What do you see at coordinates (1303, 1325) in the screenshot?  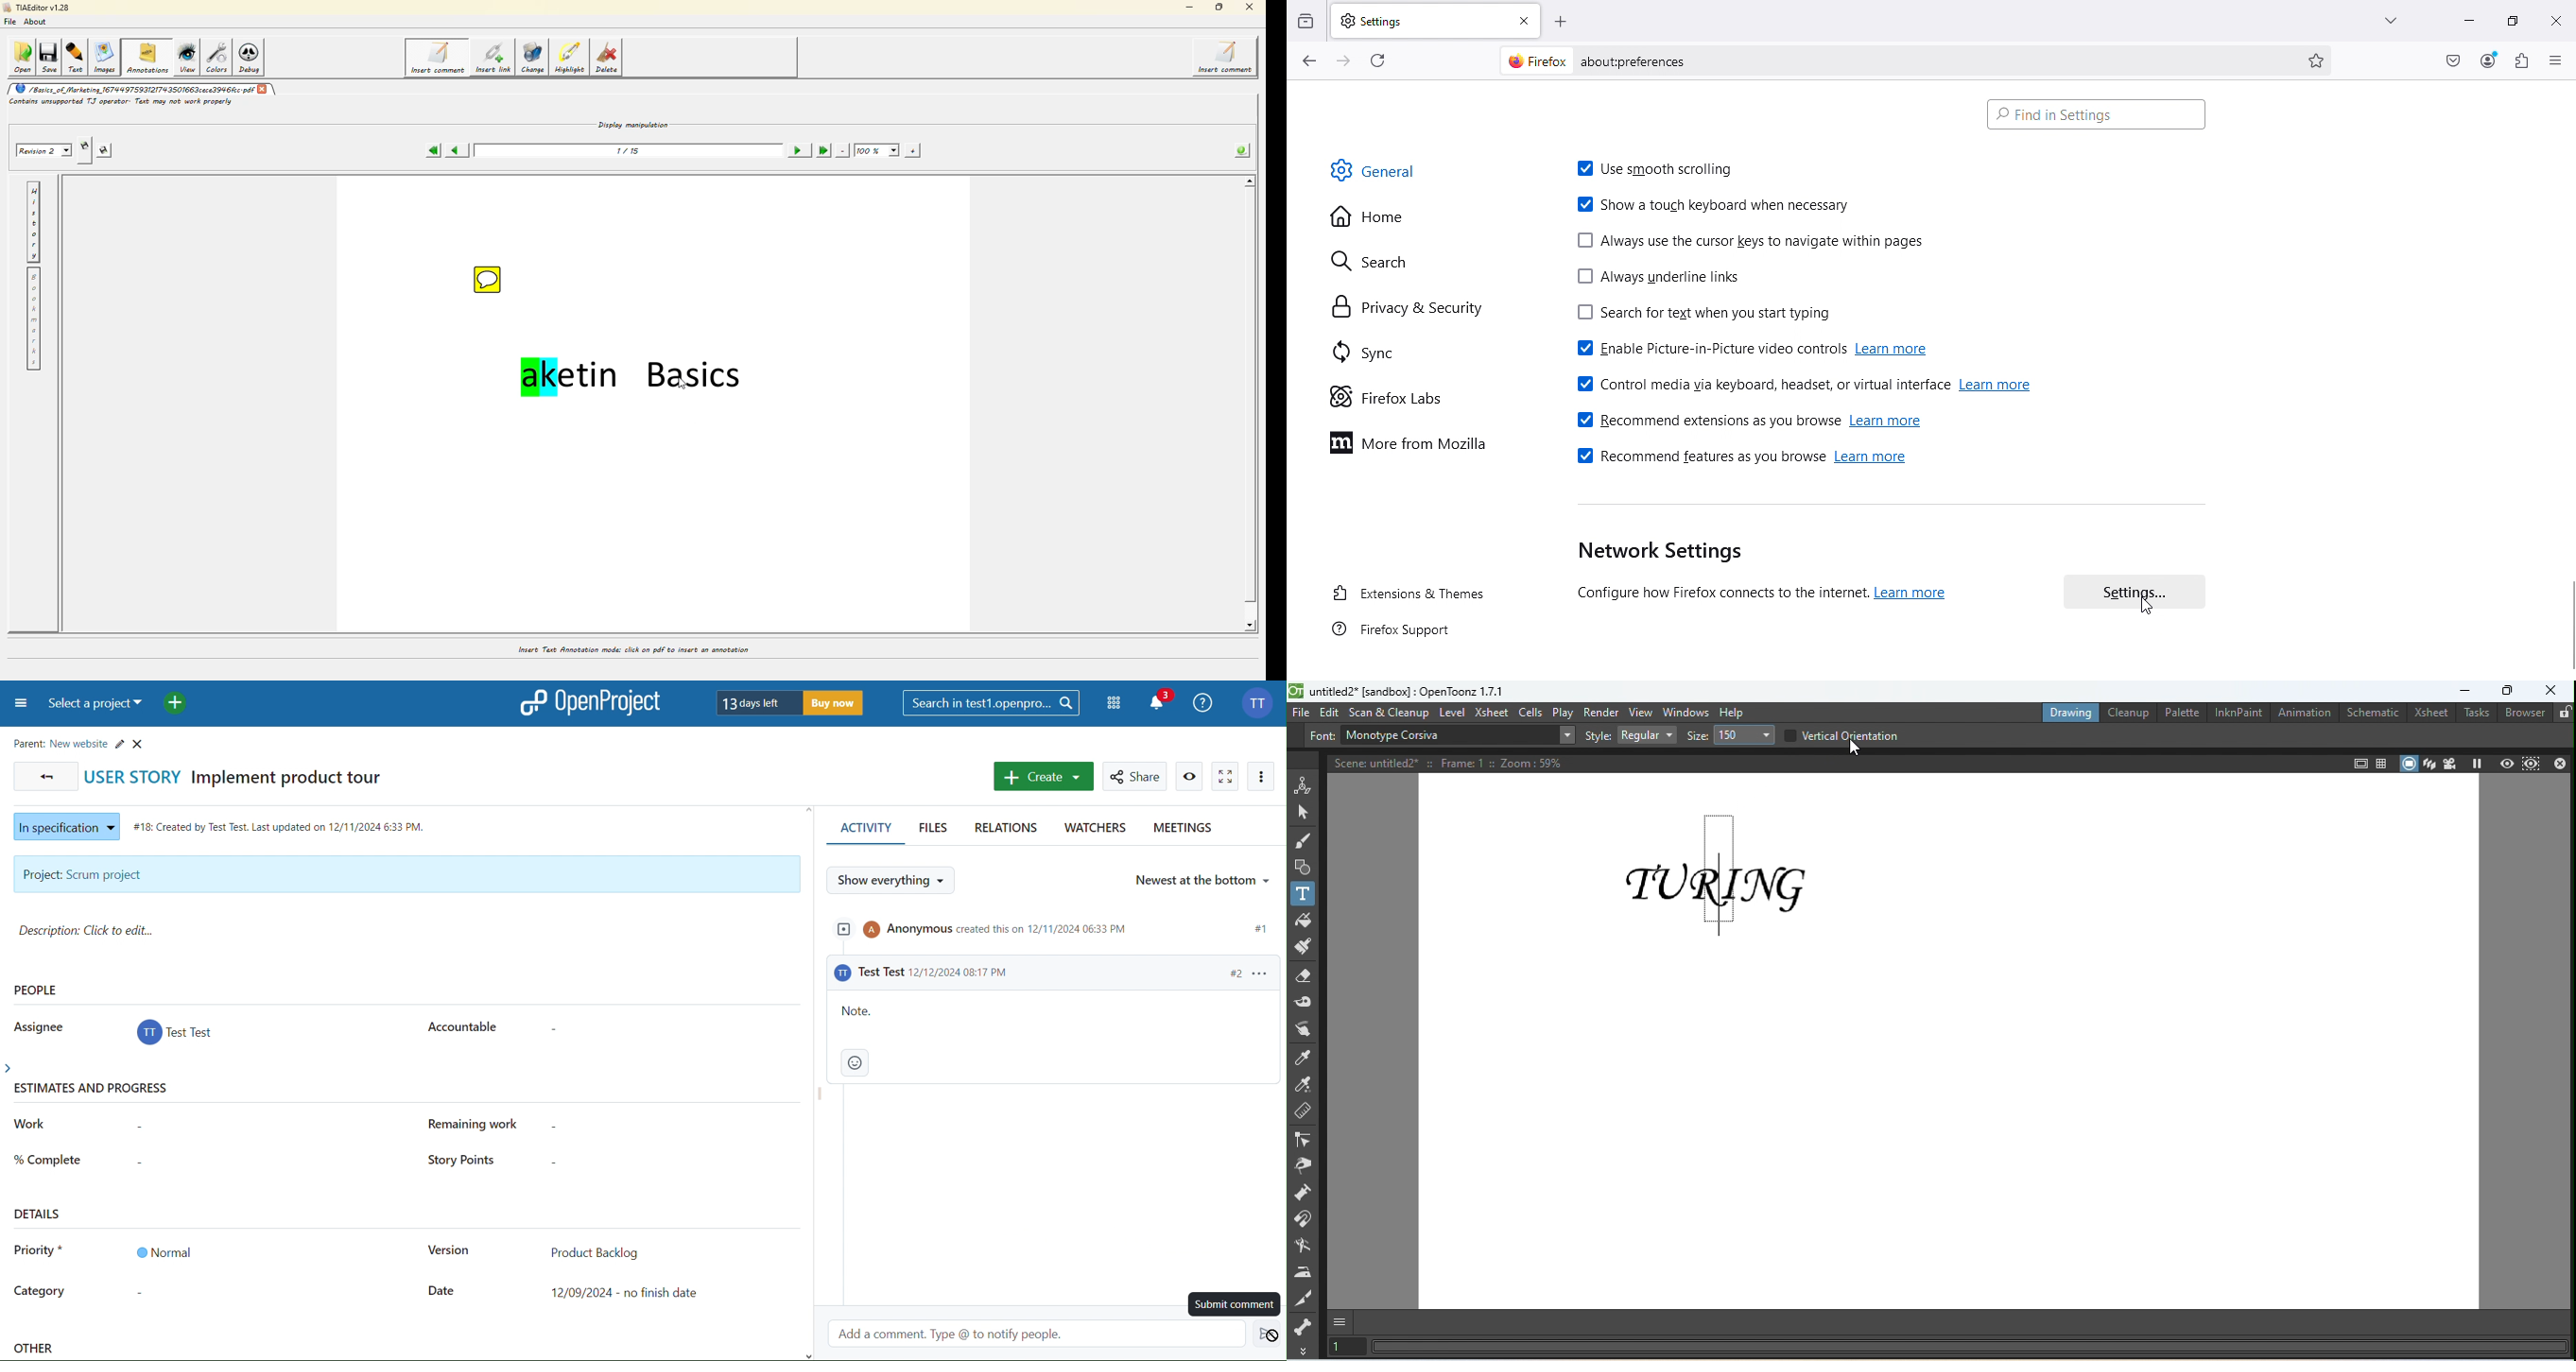 I see `skeleton tool` at bounding box center [1303, 1325].